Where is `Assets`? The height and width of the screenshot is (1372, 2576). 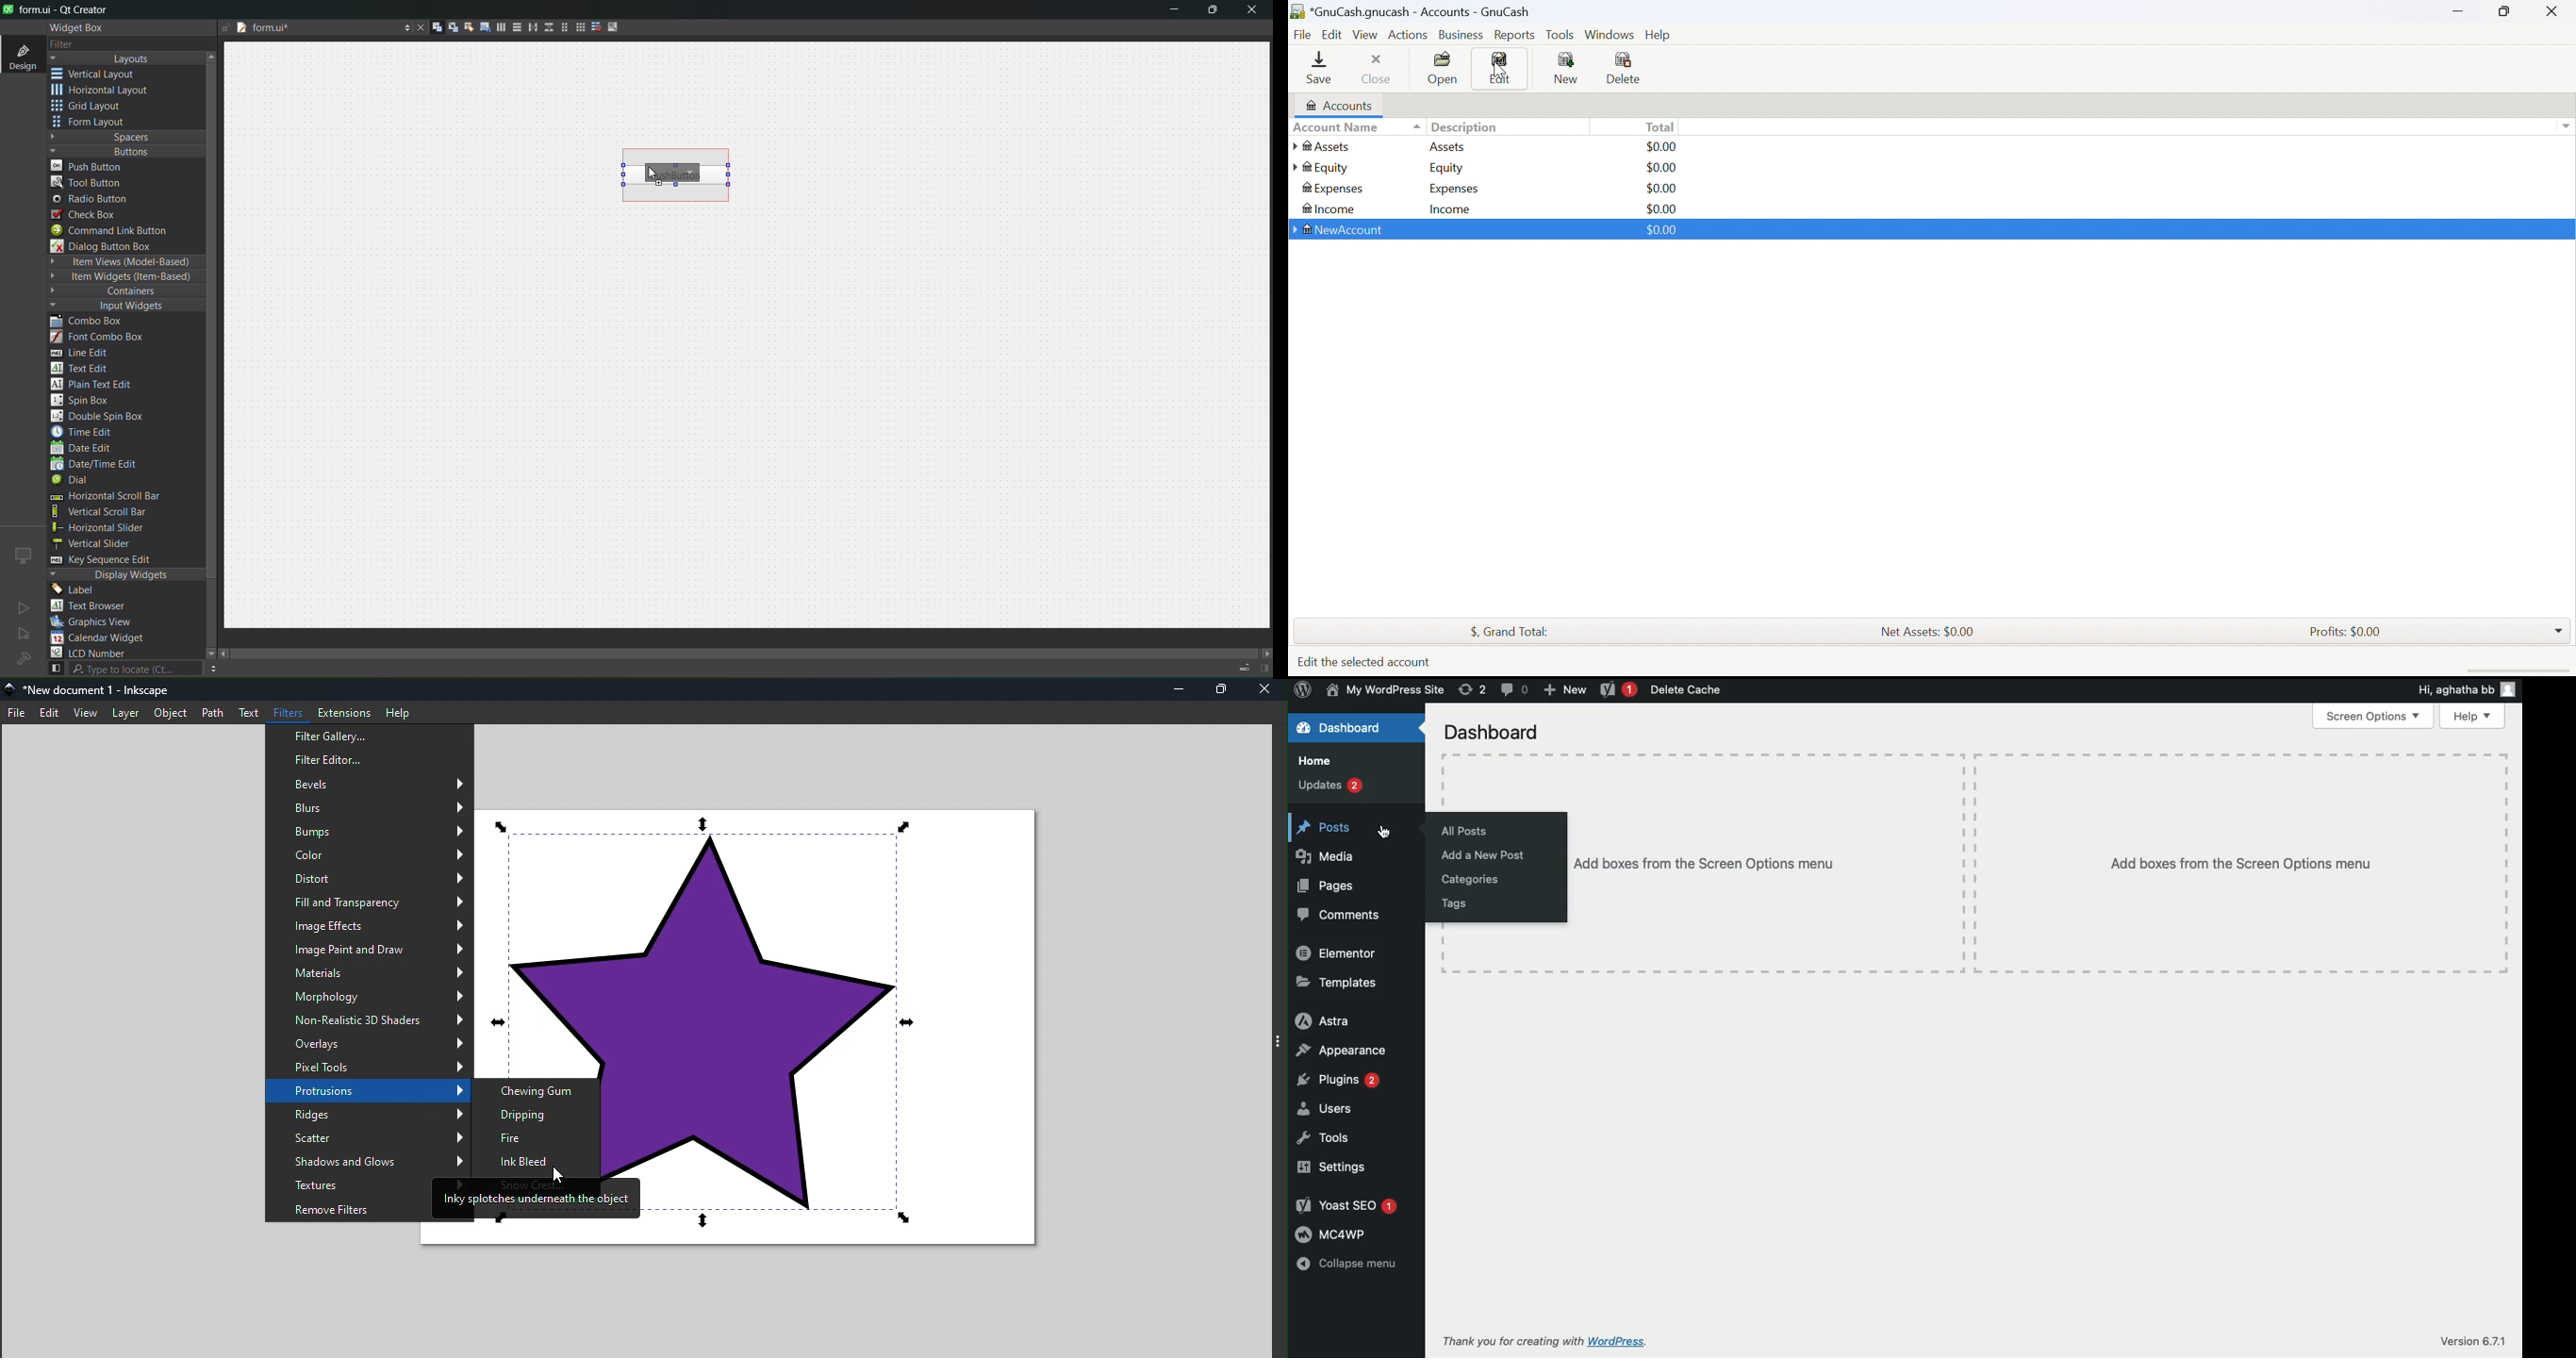 Assets is located at coordinates (1447, 146).